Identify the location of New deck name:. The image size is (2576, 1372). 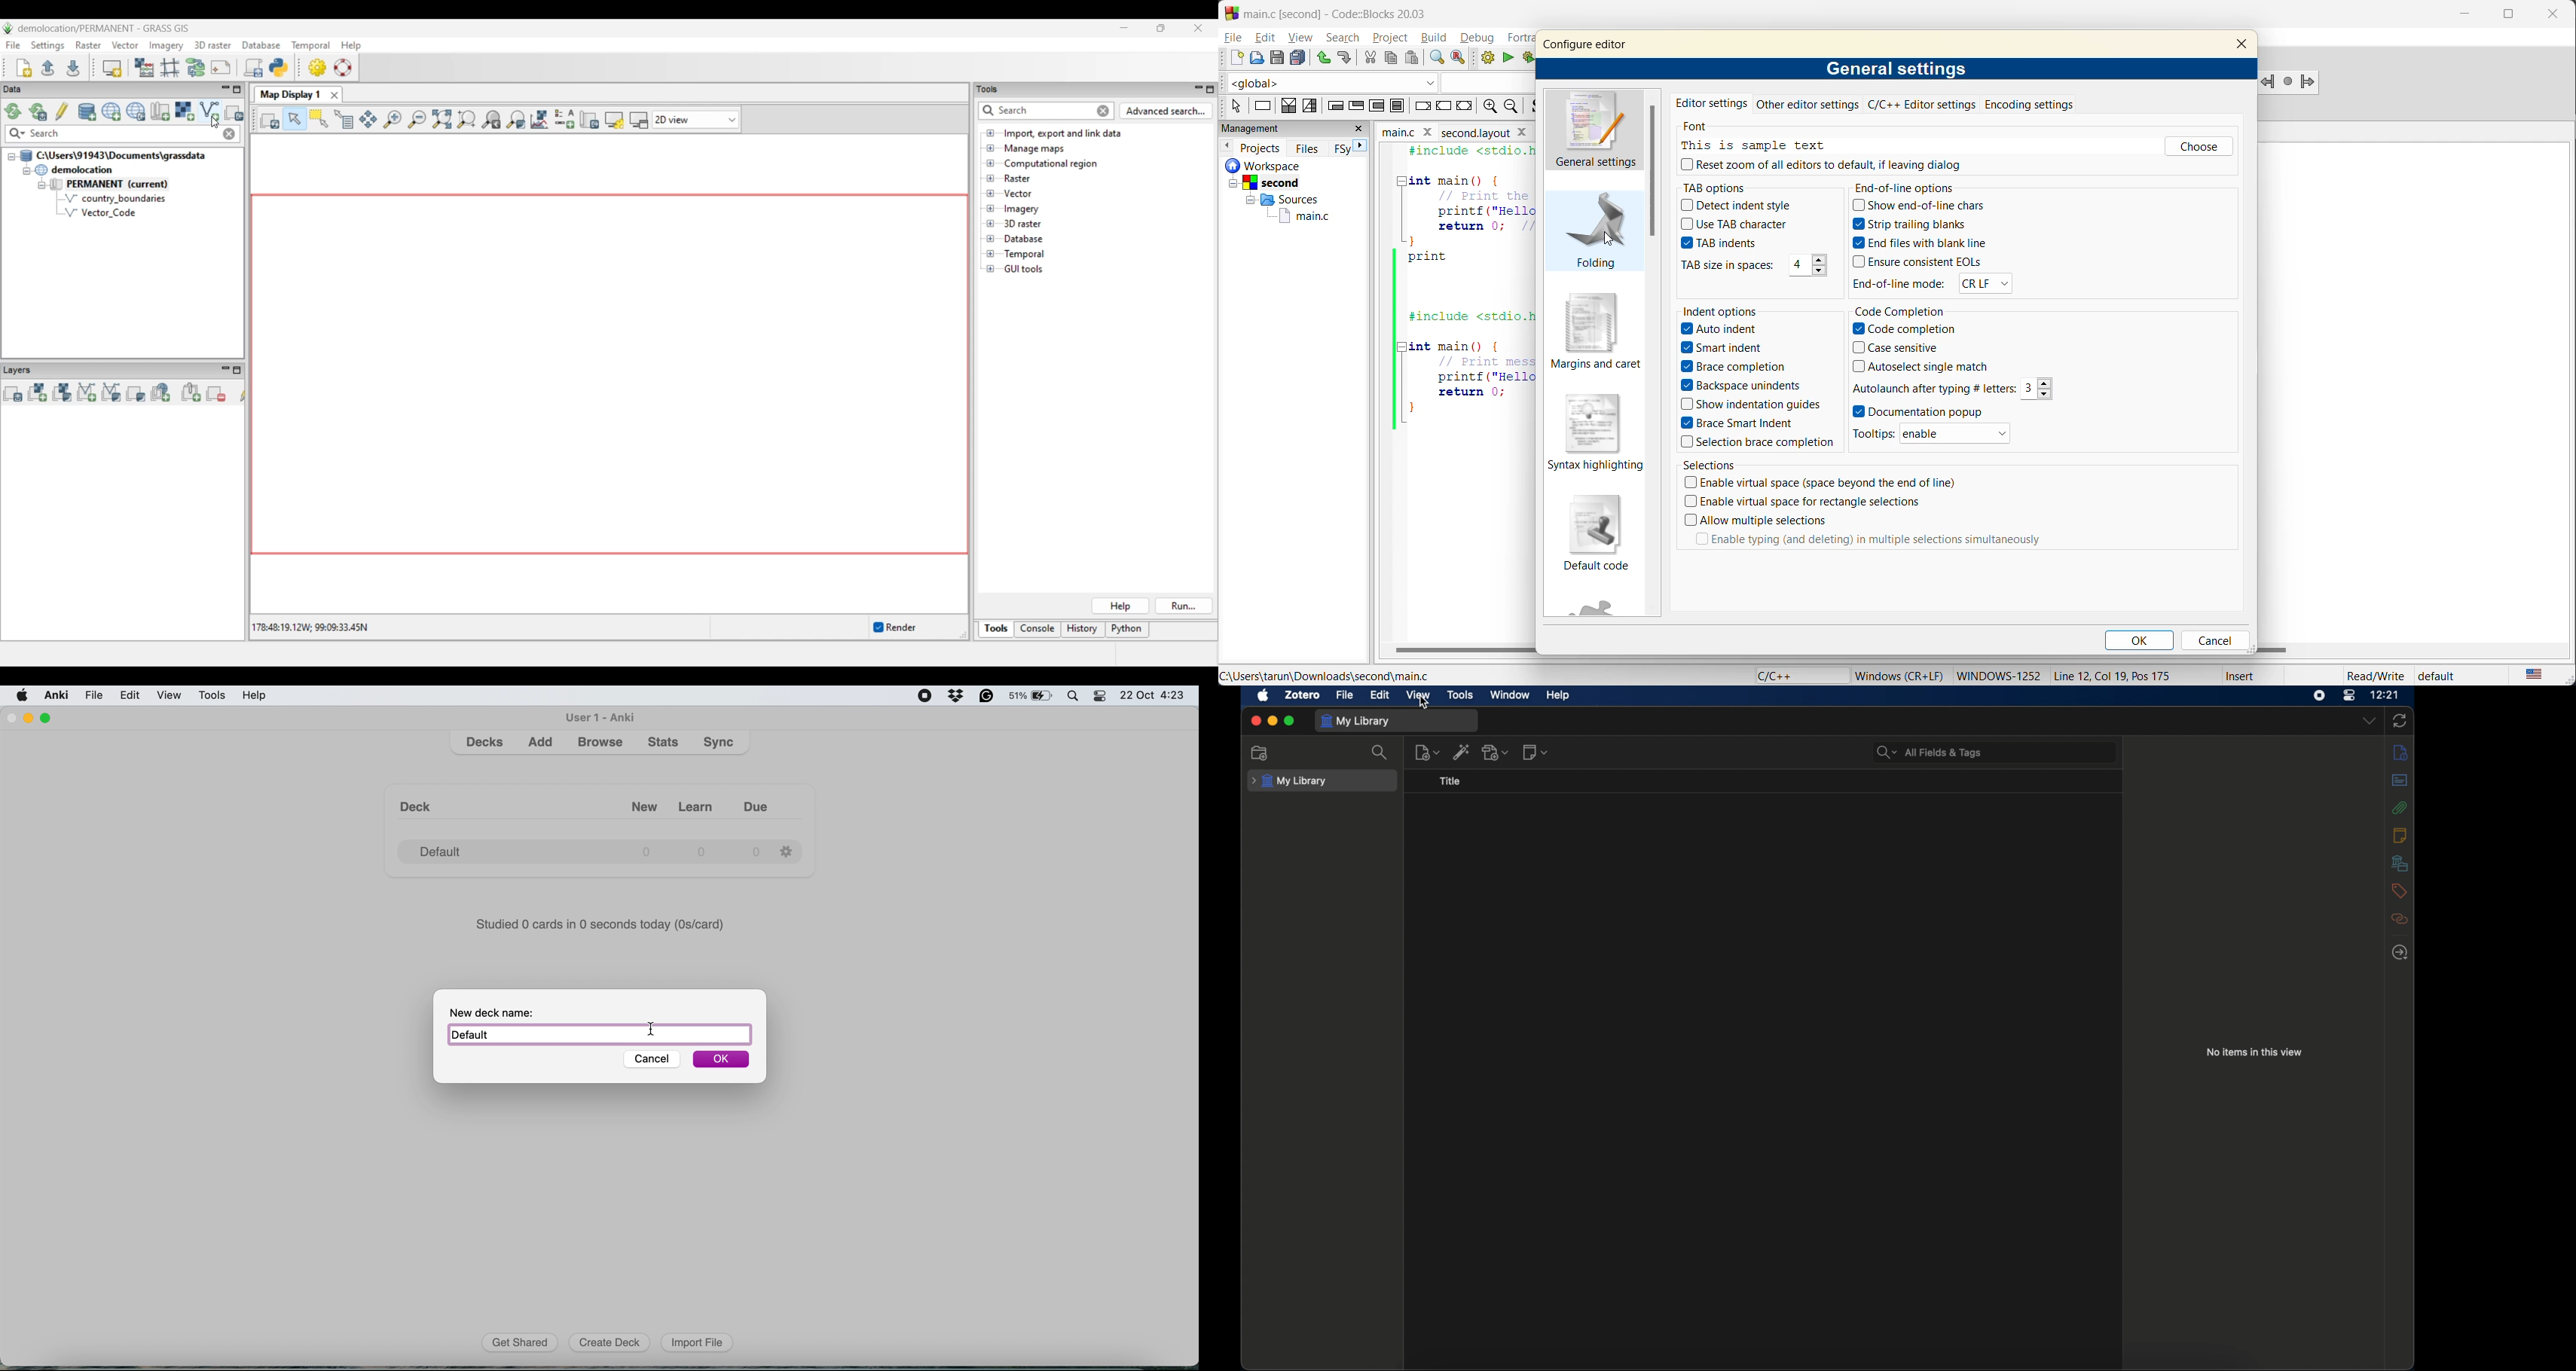
(502, 1011).